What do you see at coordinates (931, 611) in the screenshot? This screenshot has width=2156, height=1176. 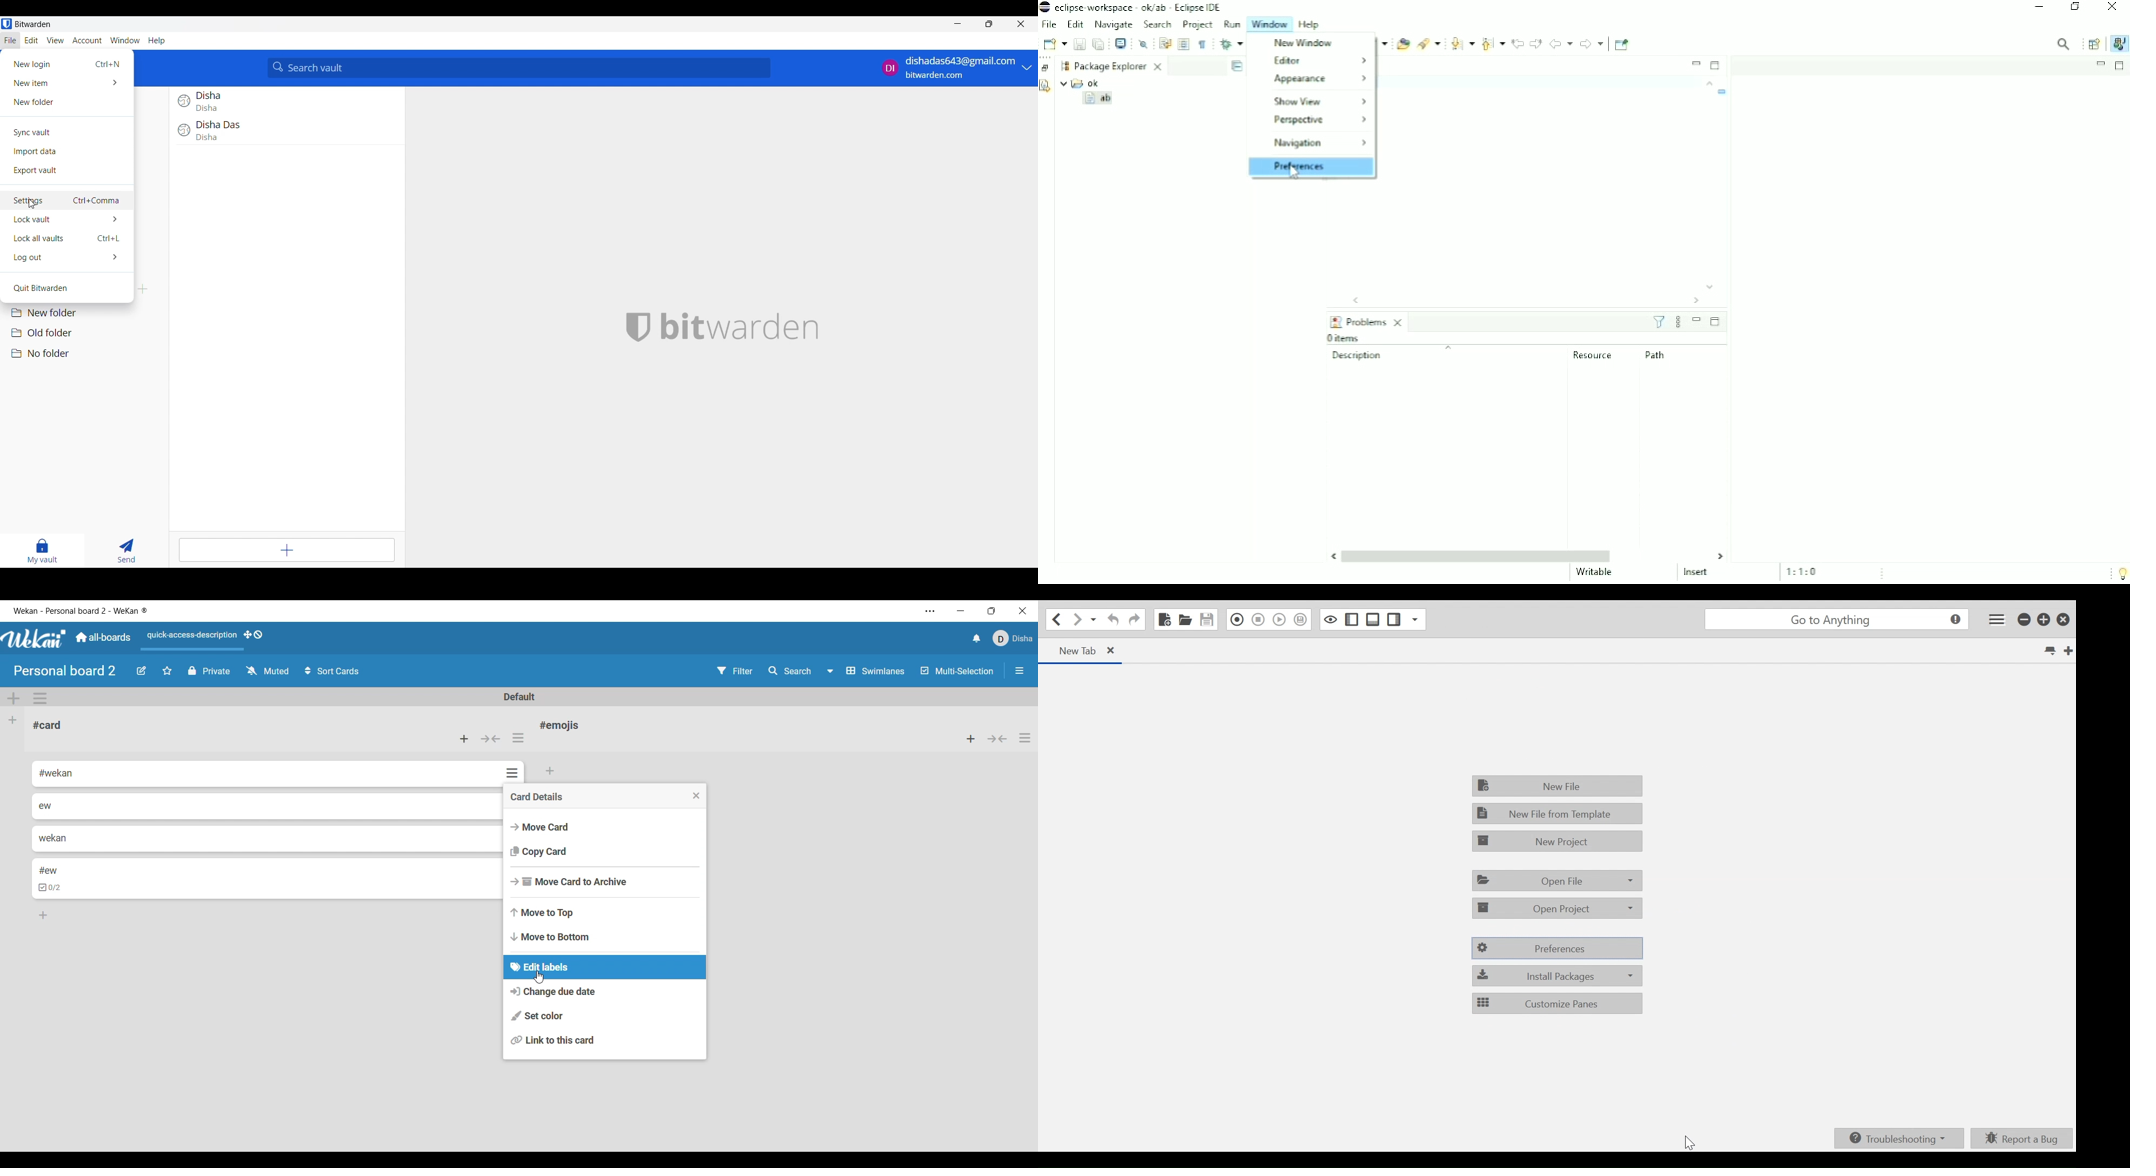 I see `Settings and more` at bounding box center [931, 611].